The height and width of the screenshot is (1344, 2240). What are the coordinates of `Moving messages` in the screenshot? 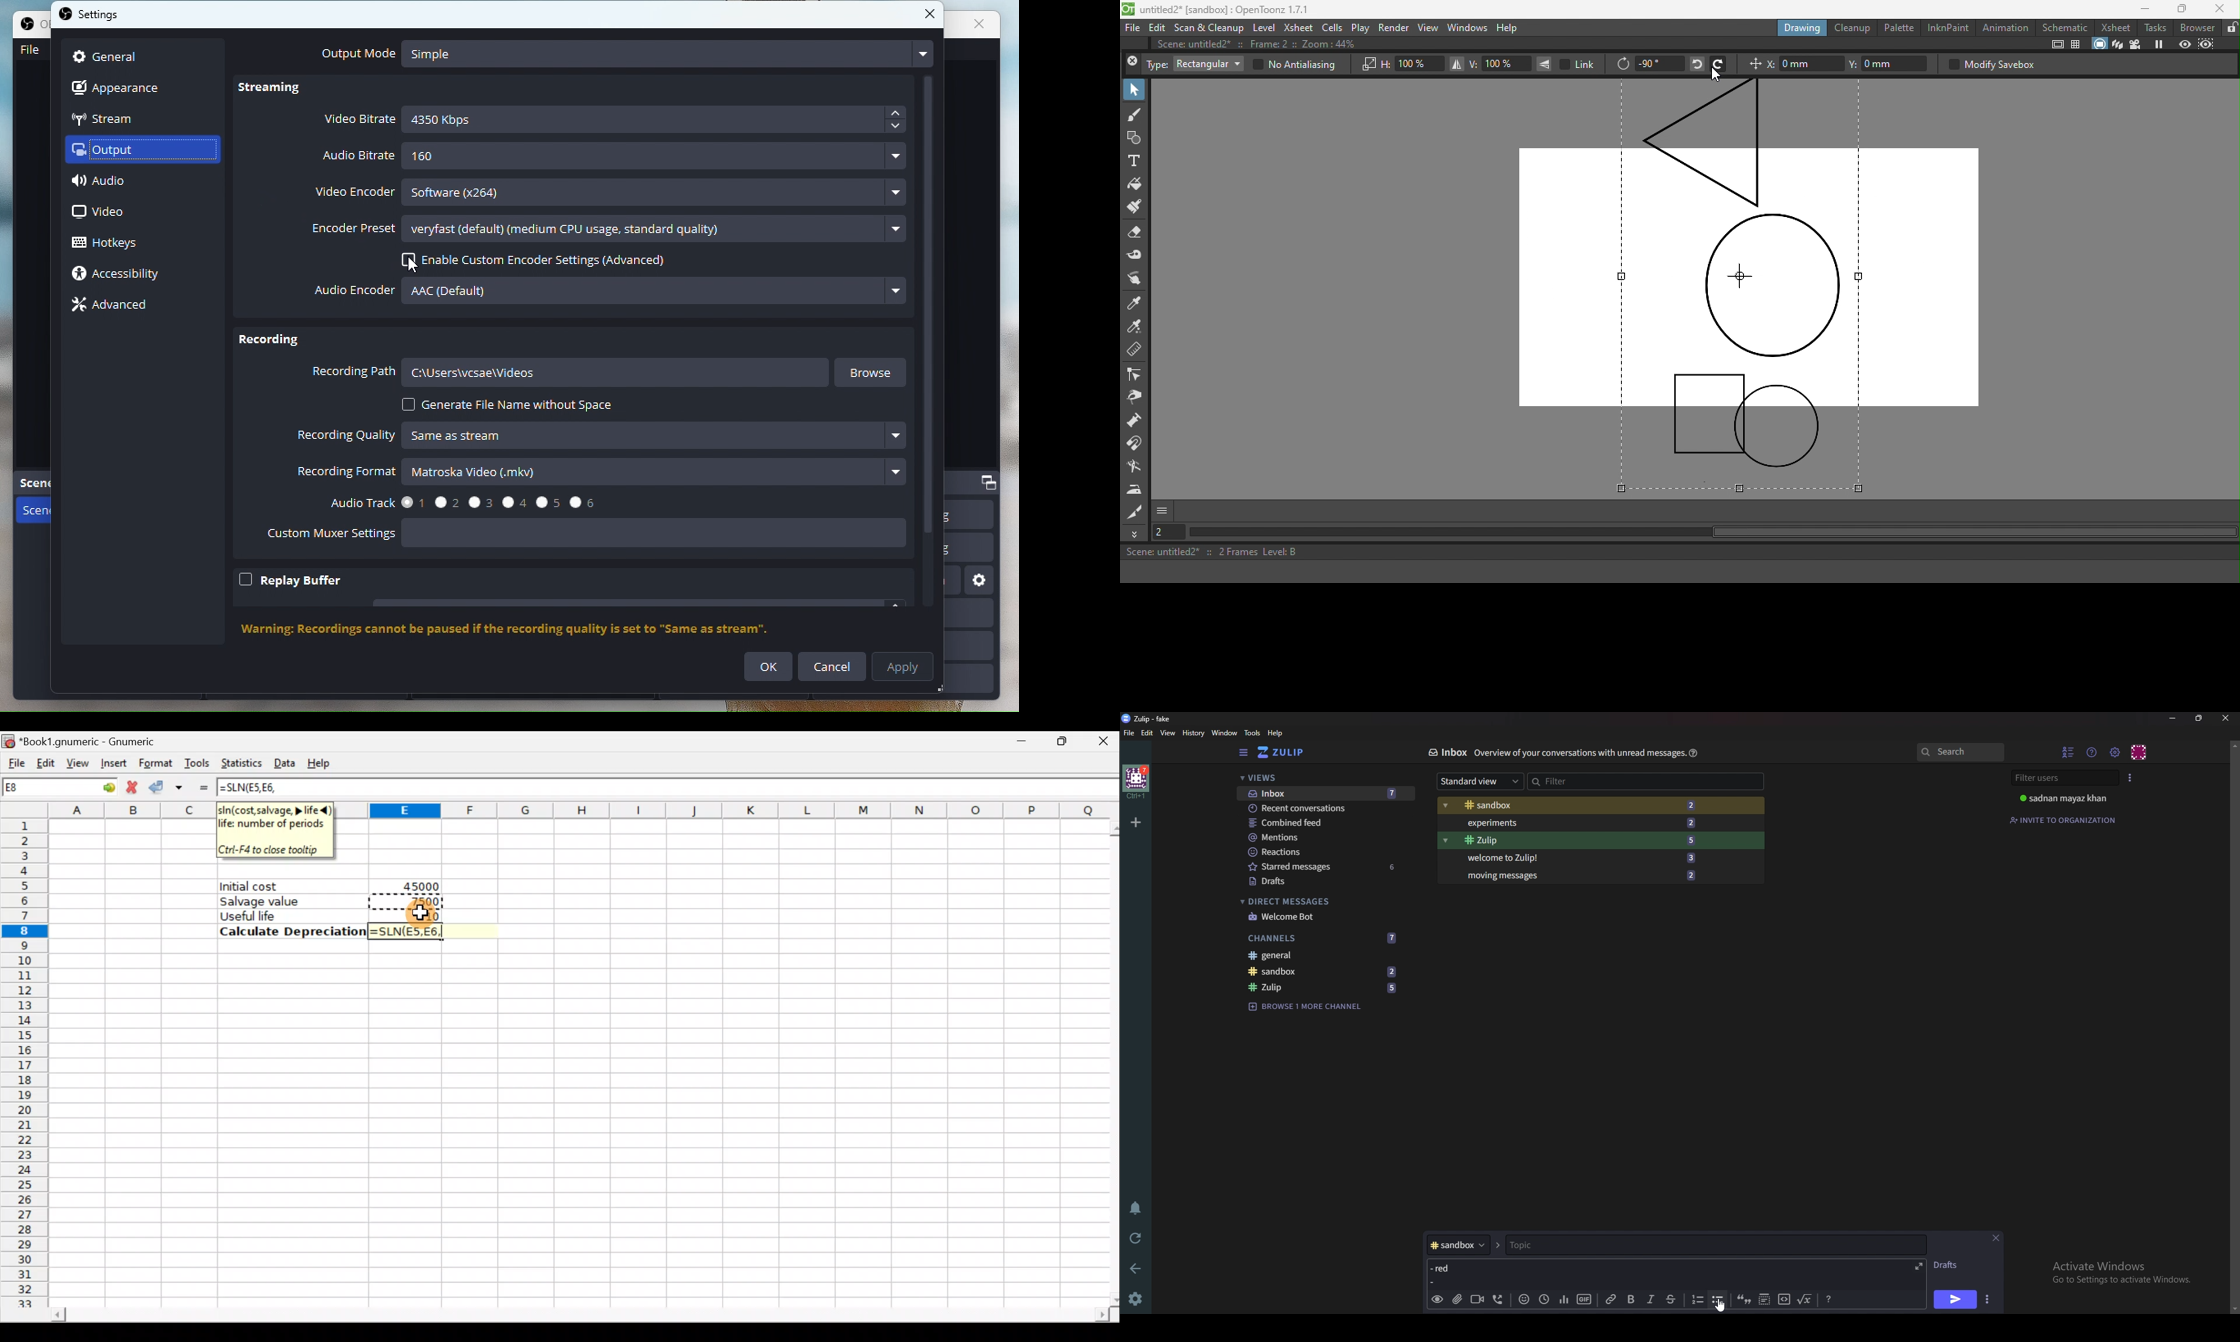 It's located at (1580, 874).